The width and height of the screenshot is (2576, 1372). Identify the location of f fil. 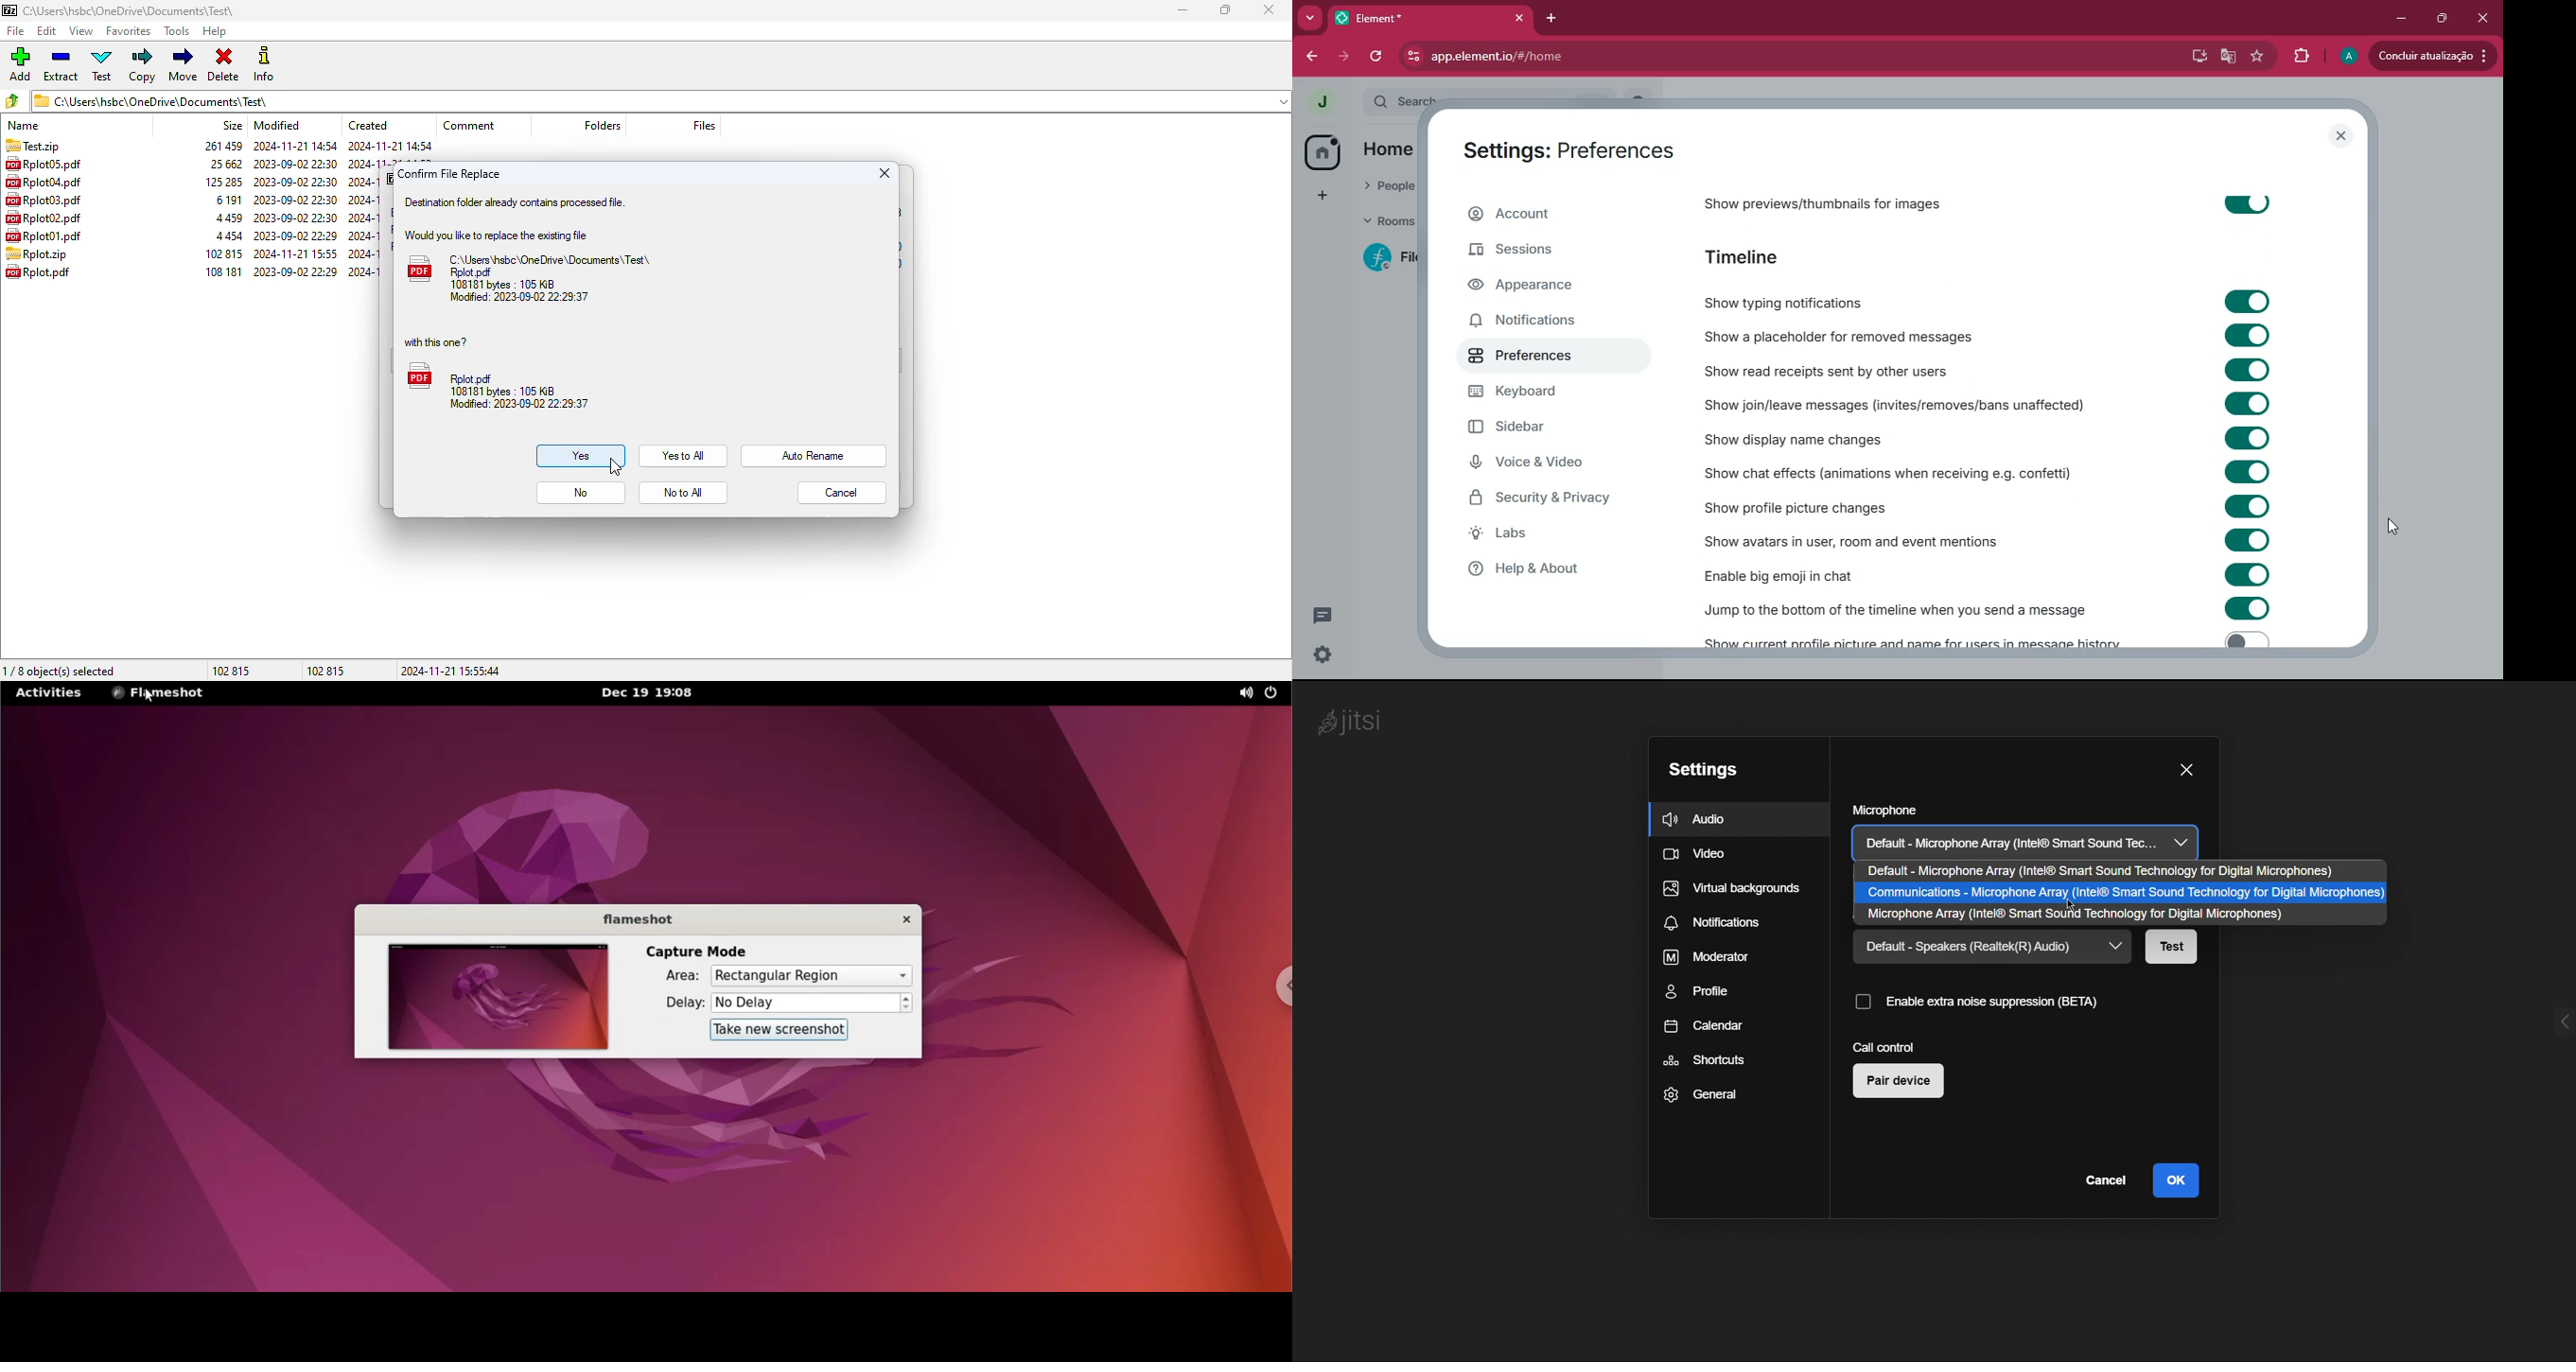
(1384, 259).